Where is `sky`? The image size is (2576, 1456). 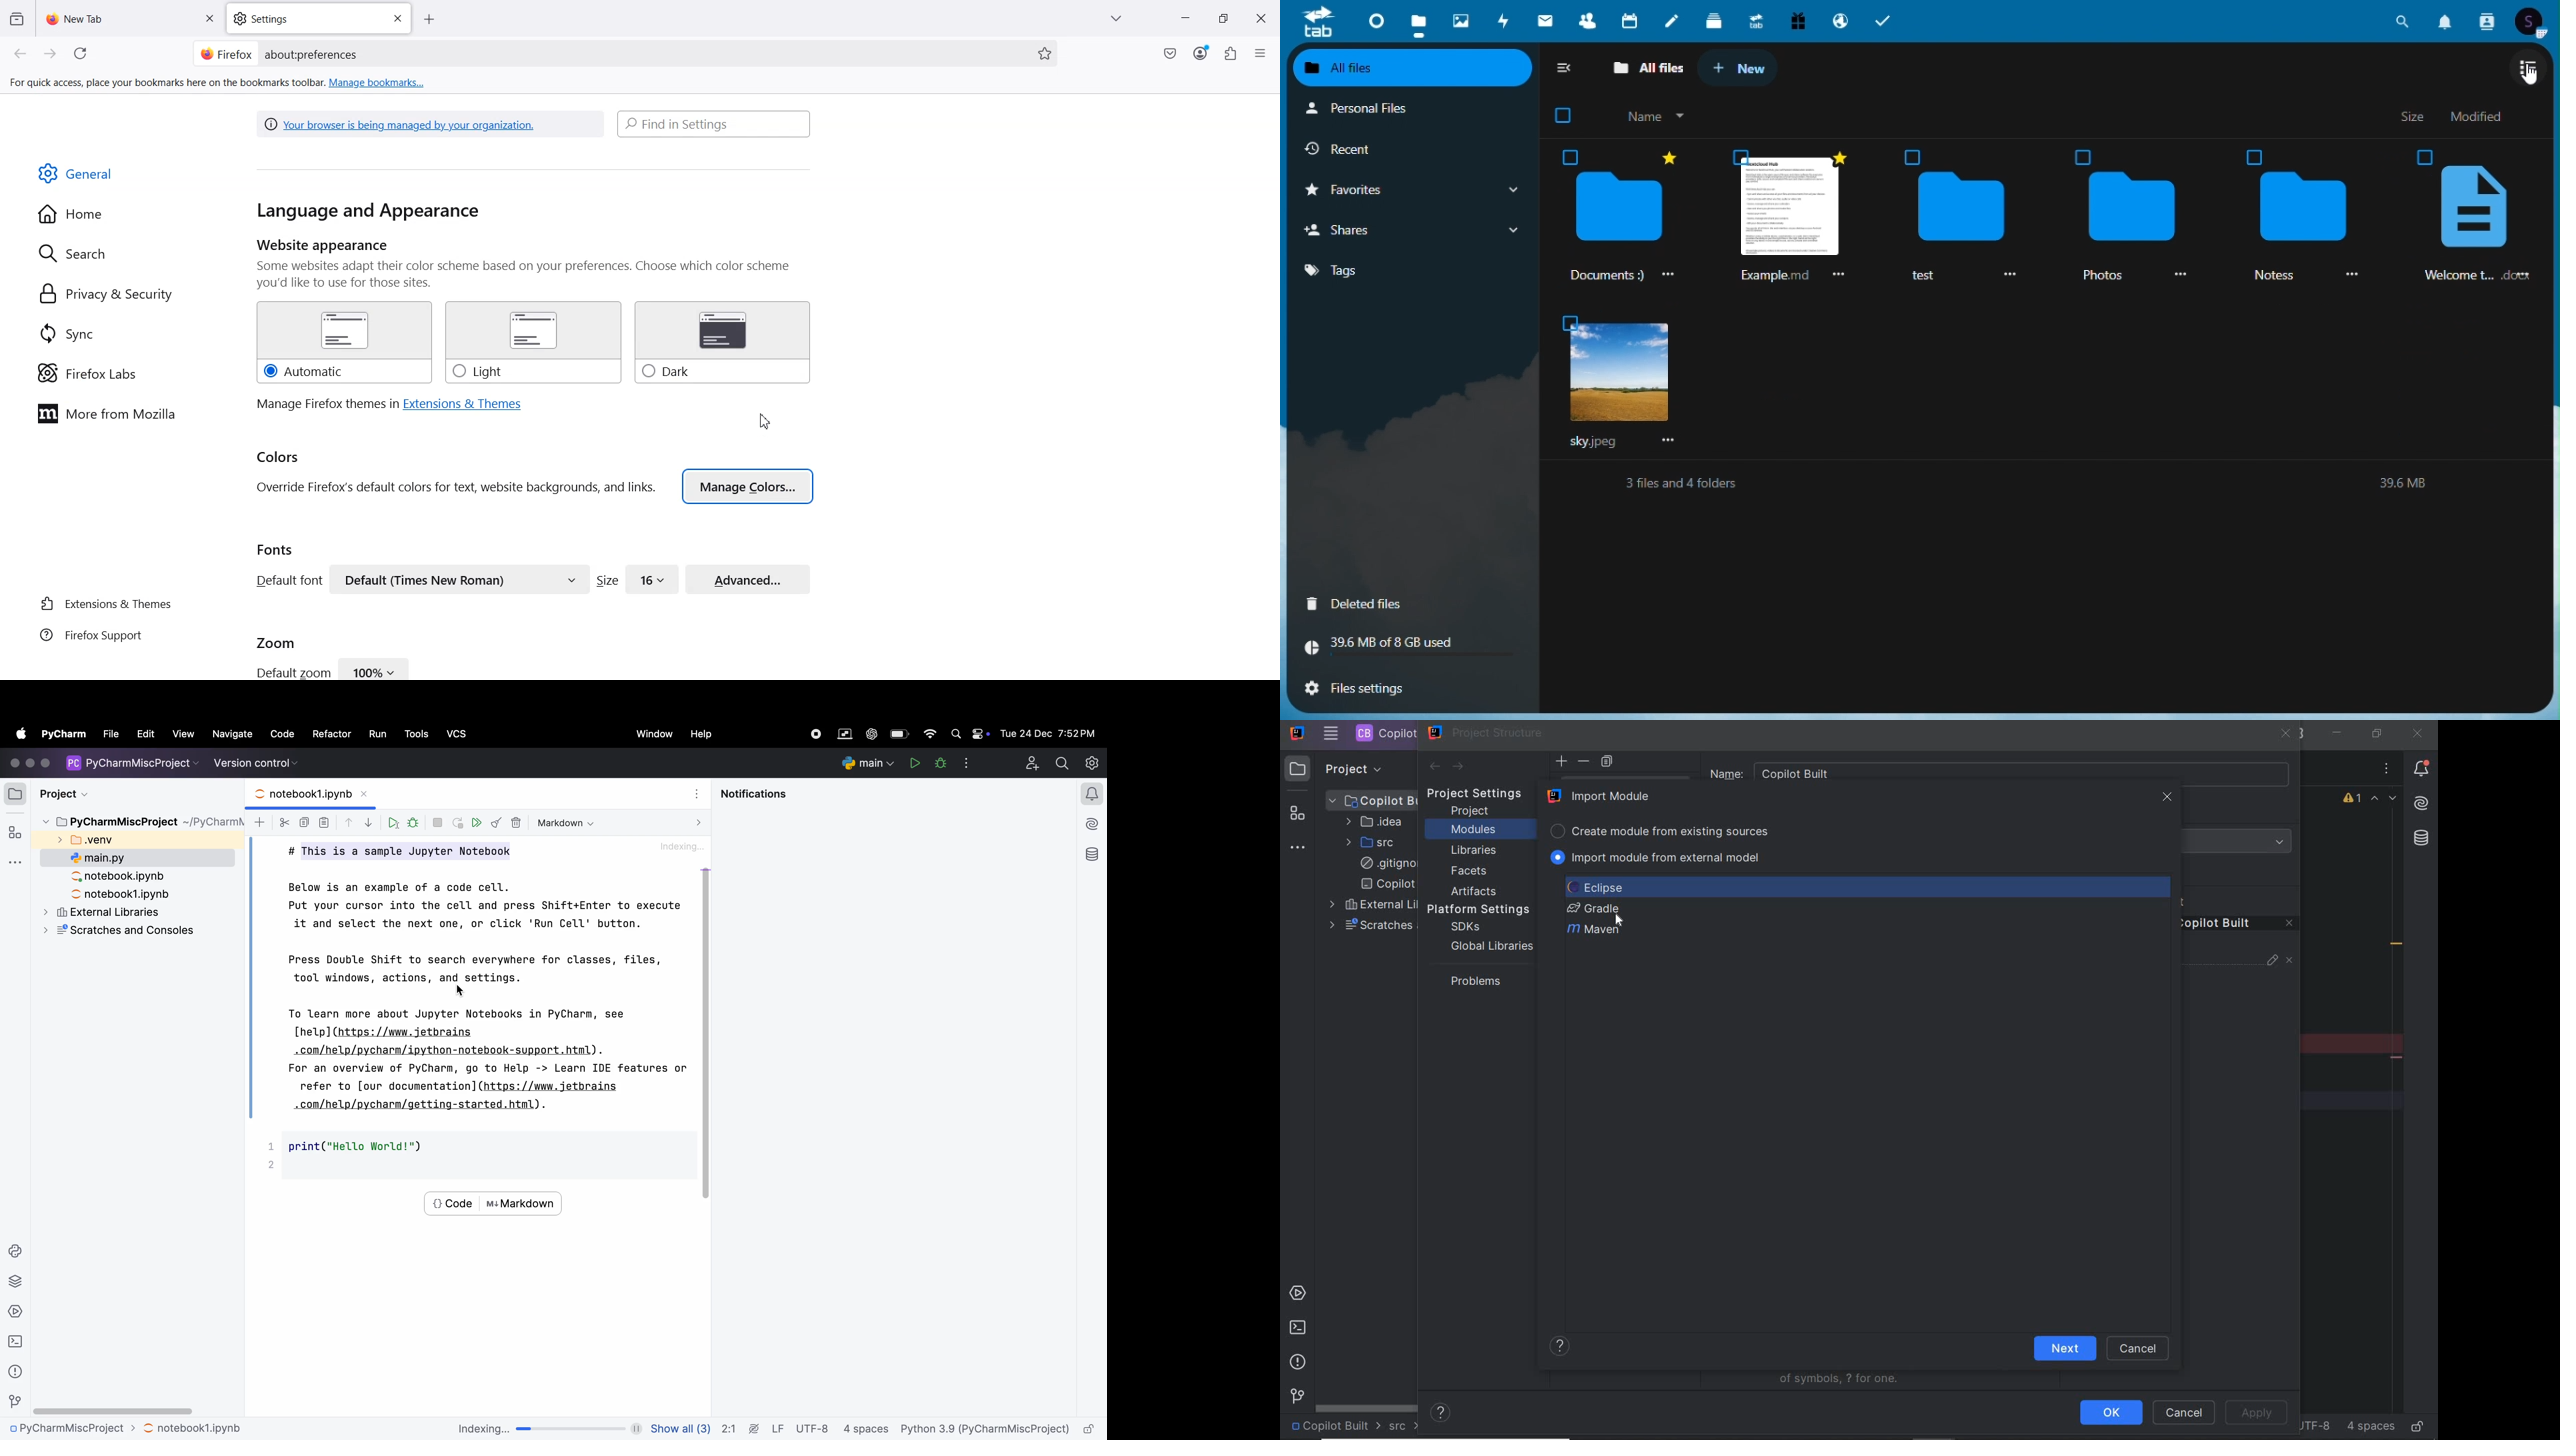
sky is located at coordinates (1591, 443).